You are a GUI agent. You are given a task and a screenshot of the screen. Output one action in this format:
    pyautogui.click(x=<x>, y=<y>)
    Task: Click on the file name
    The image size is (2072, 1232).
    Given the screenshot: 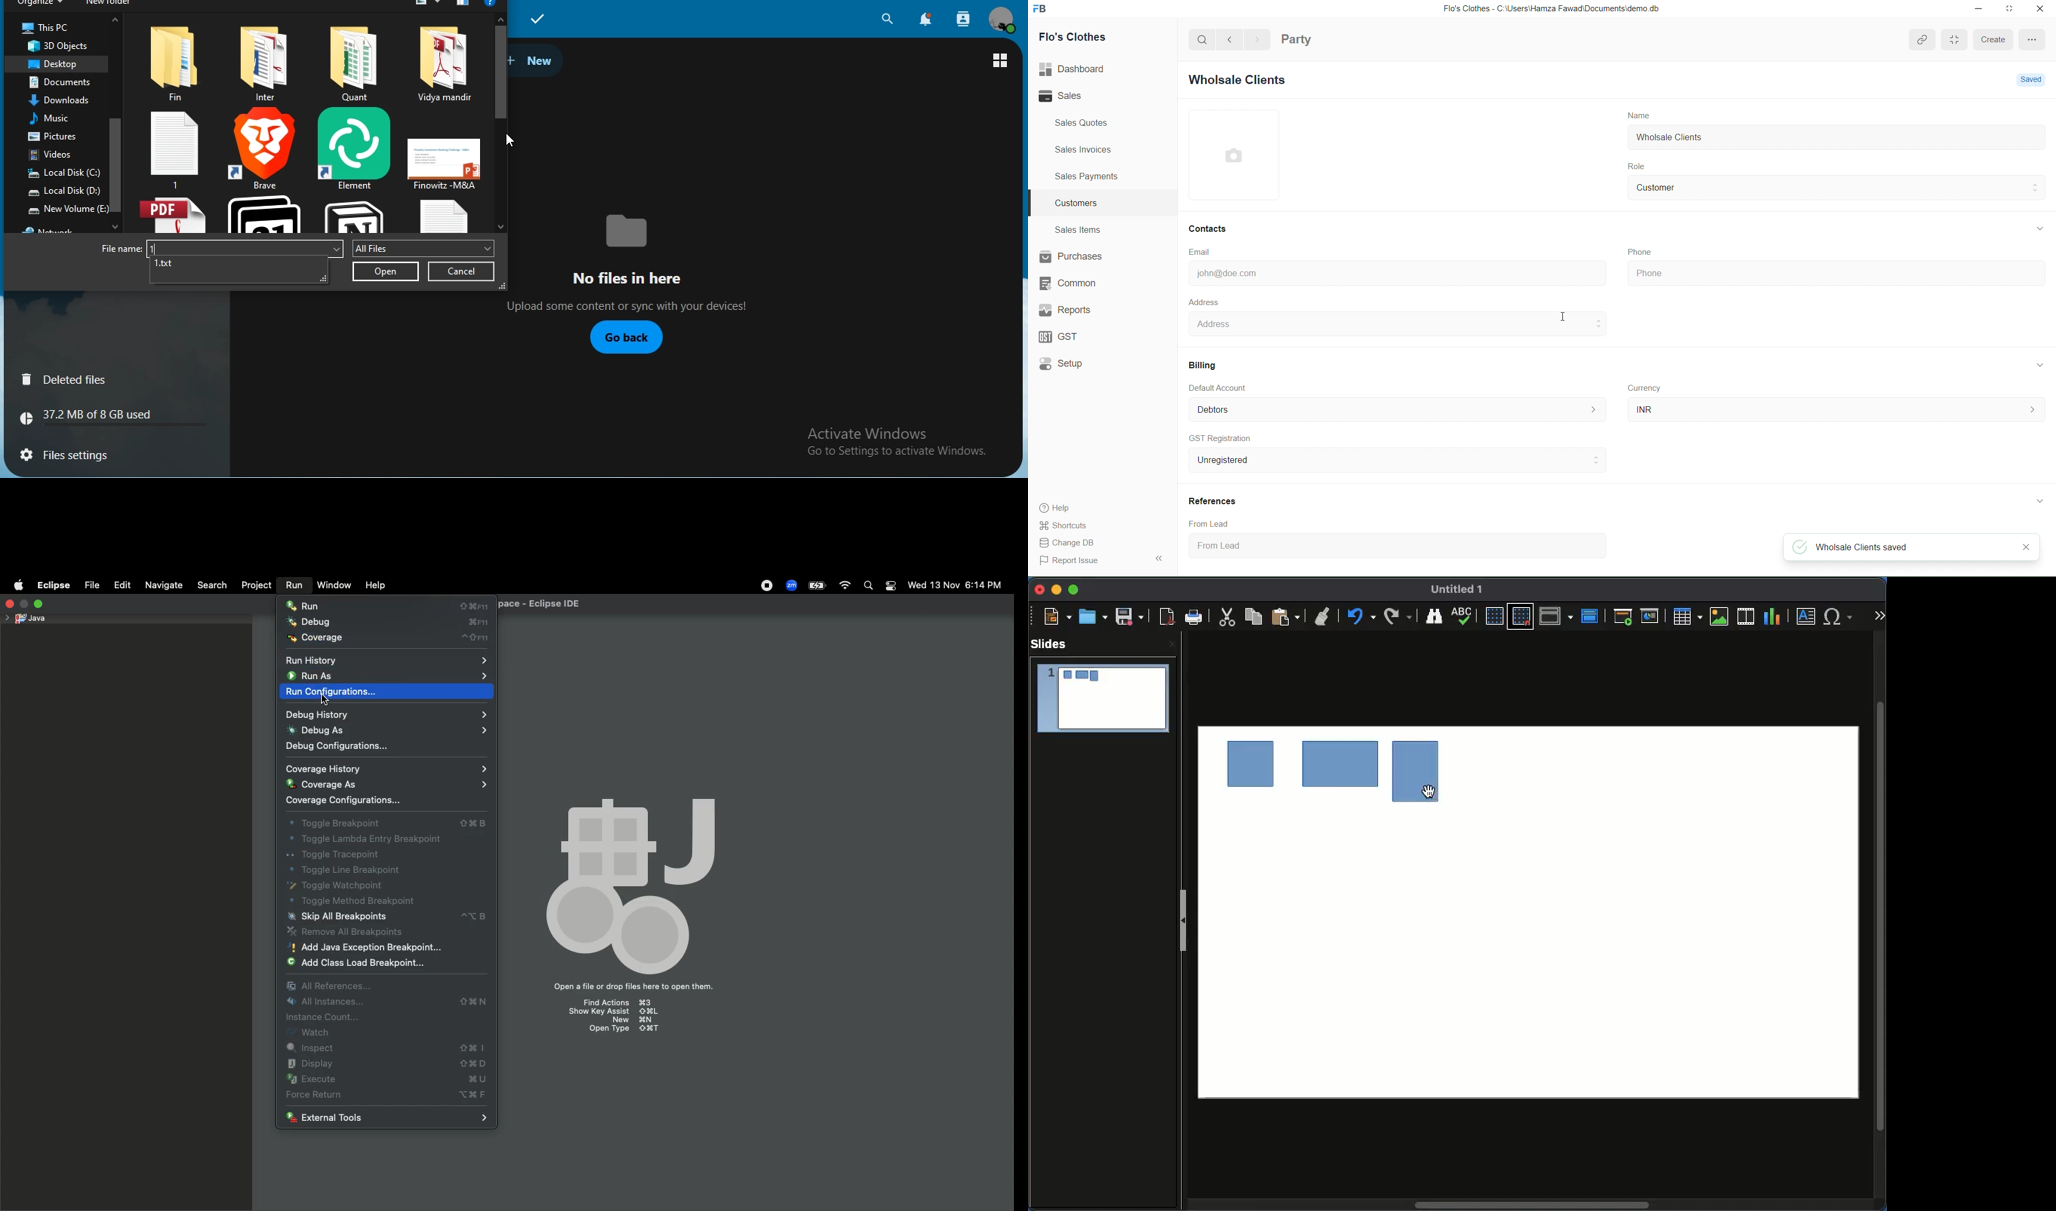 What is the action you would take?
    pyautogui.click(x=268, y=250)
    